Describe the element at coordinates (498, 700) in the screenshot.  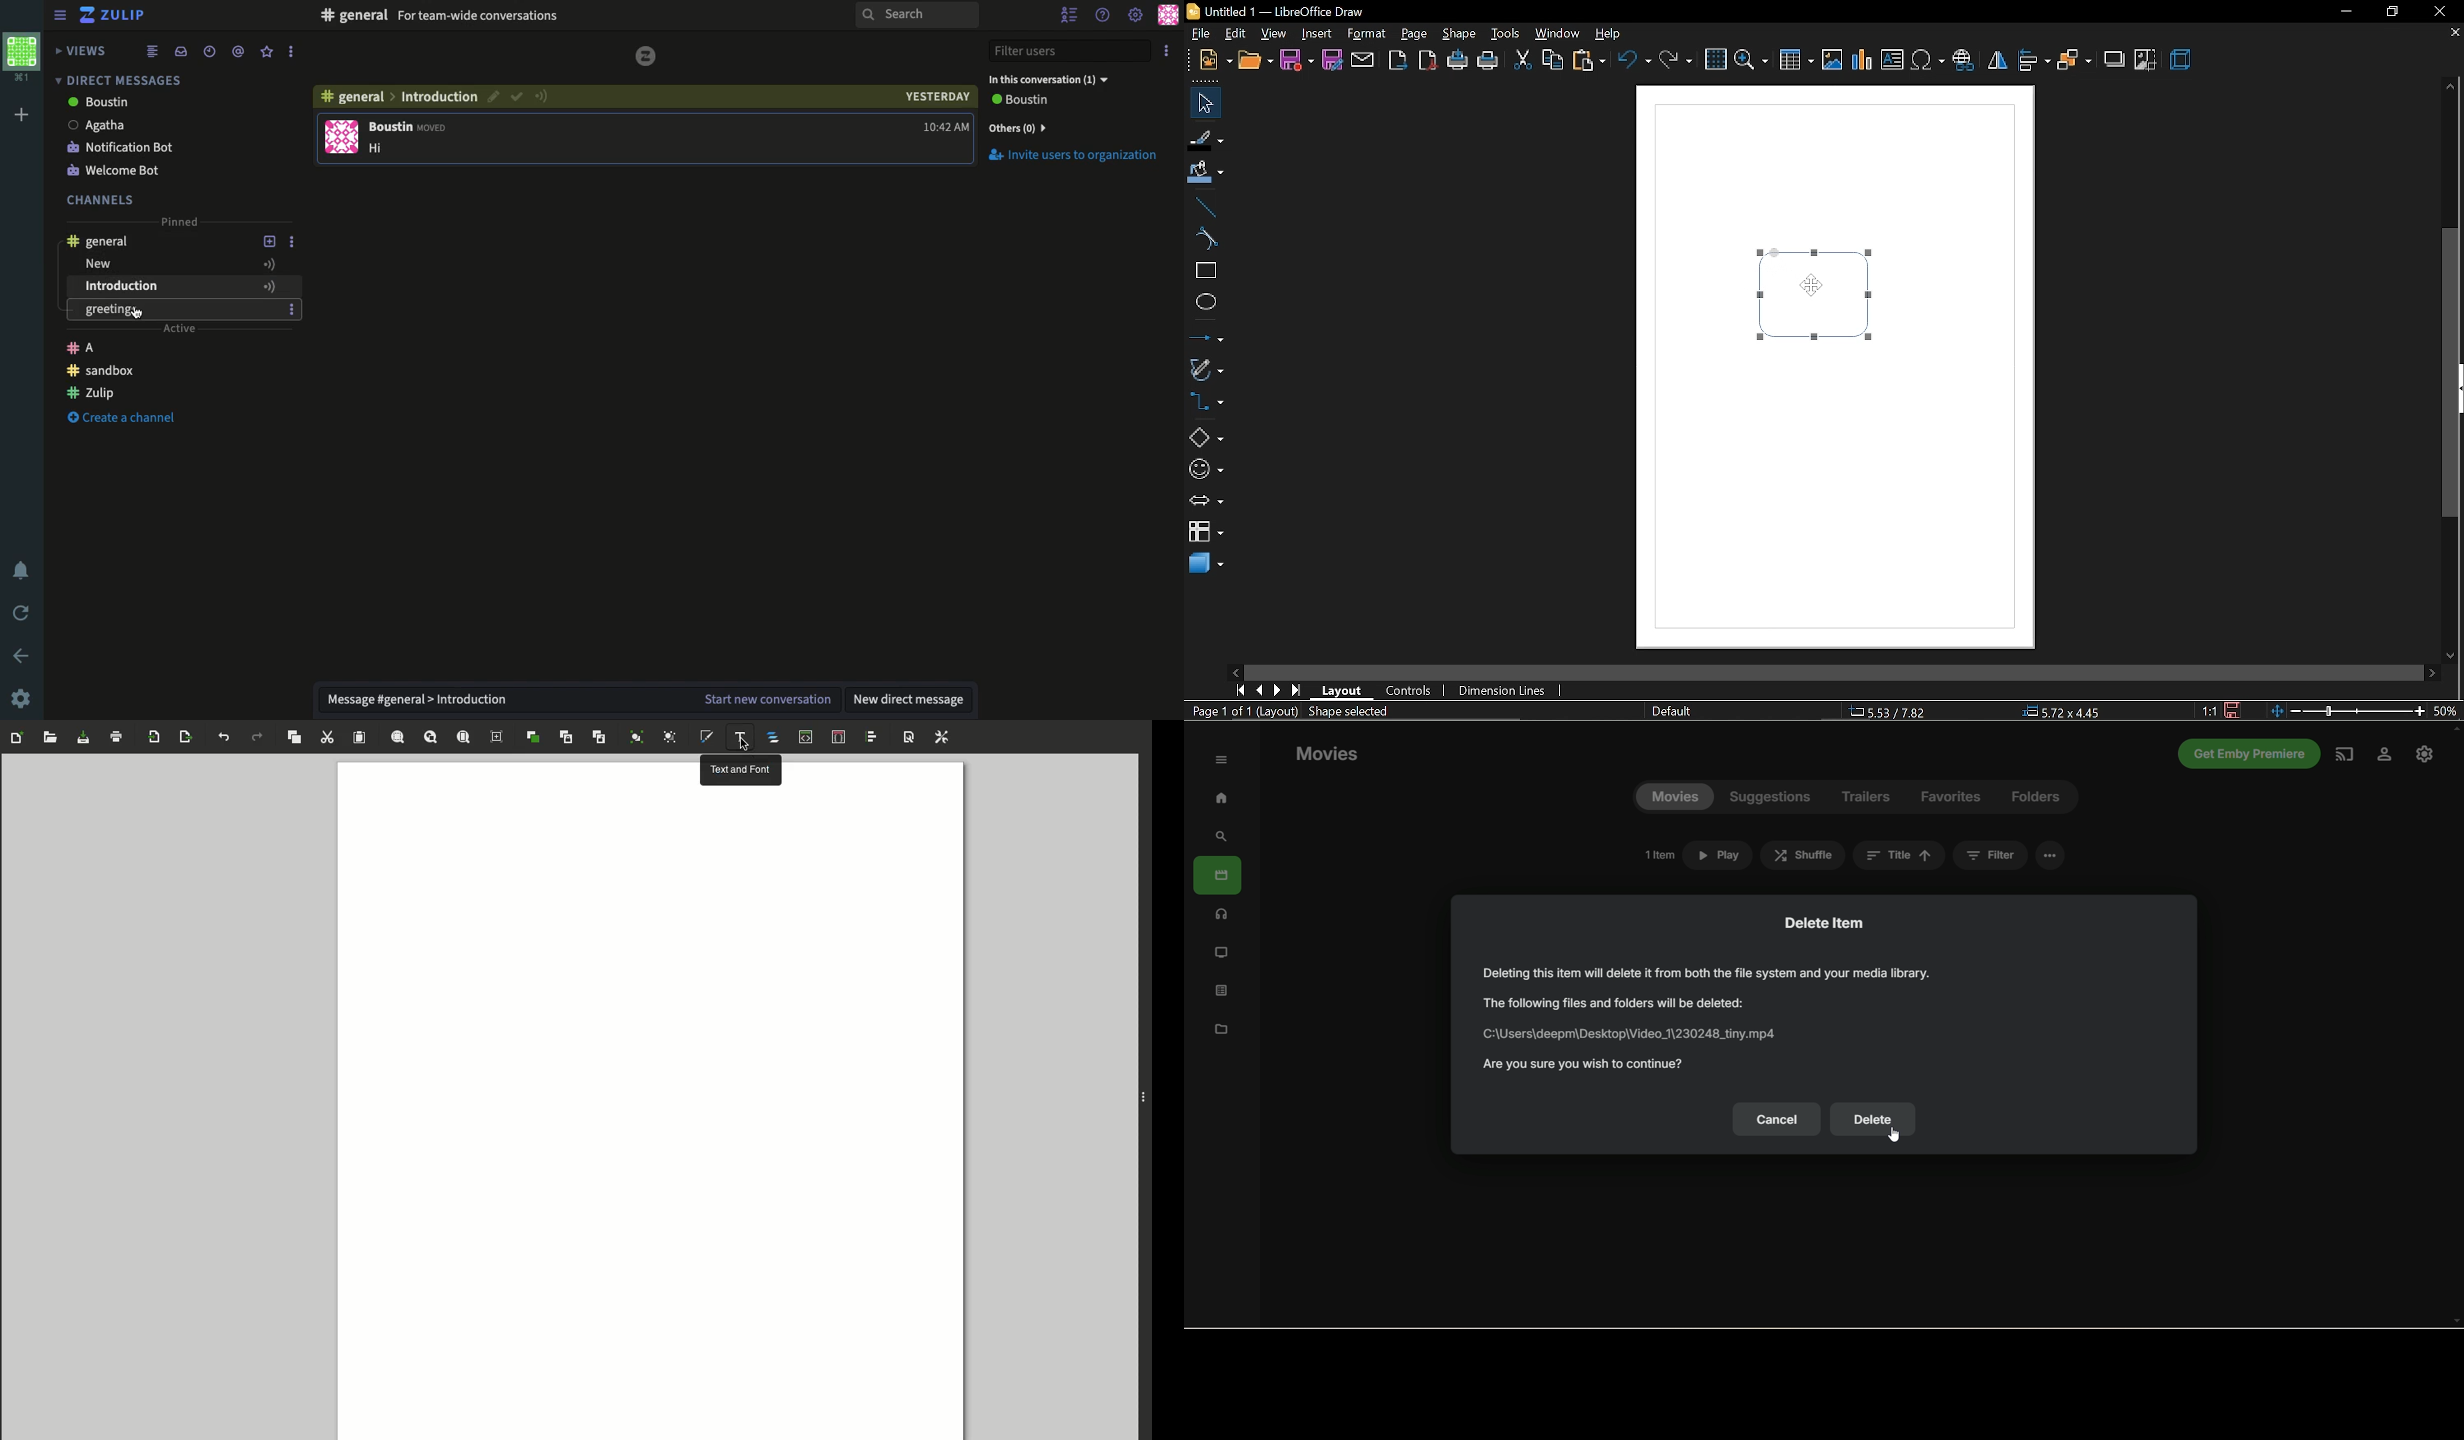
I see `Message` at that location.